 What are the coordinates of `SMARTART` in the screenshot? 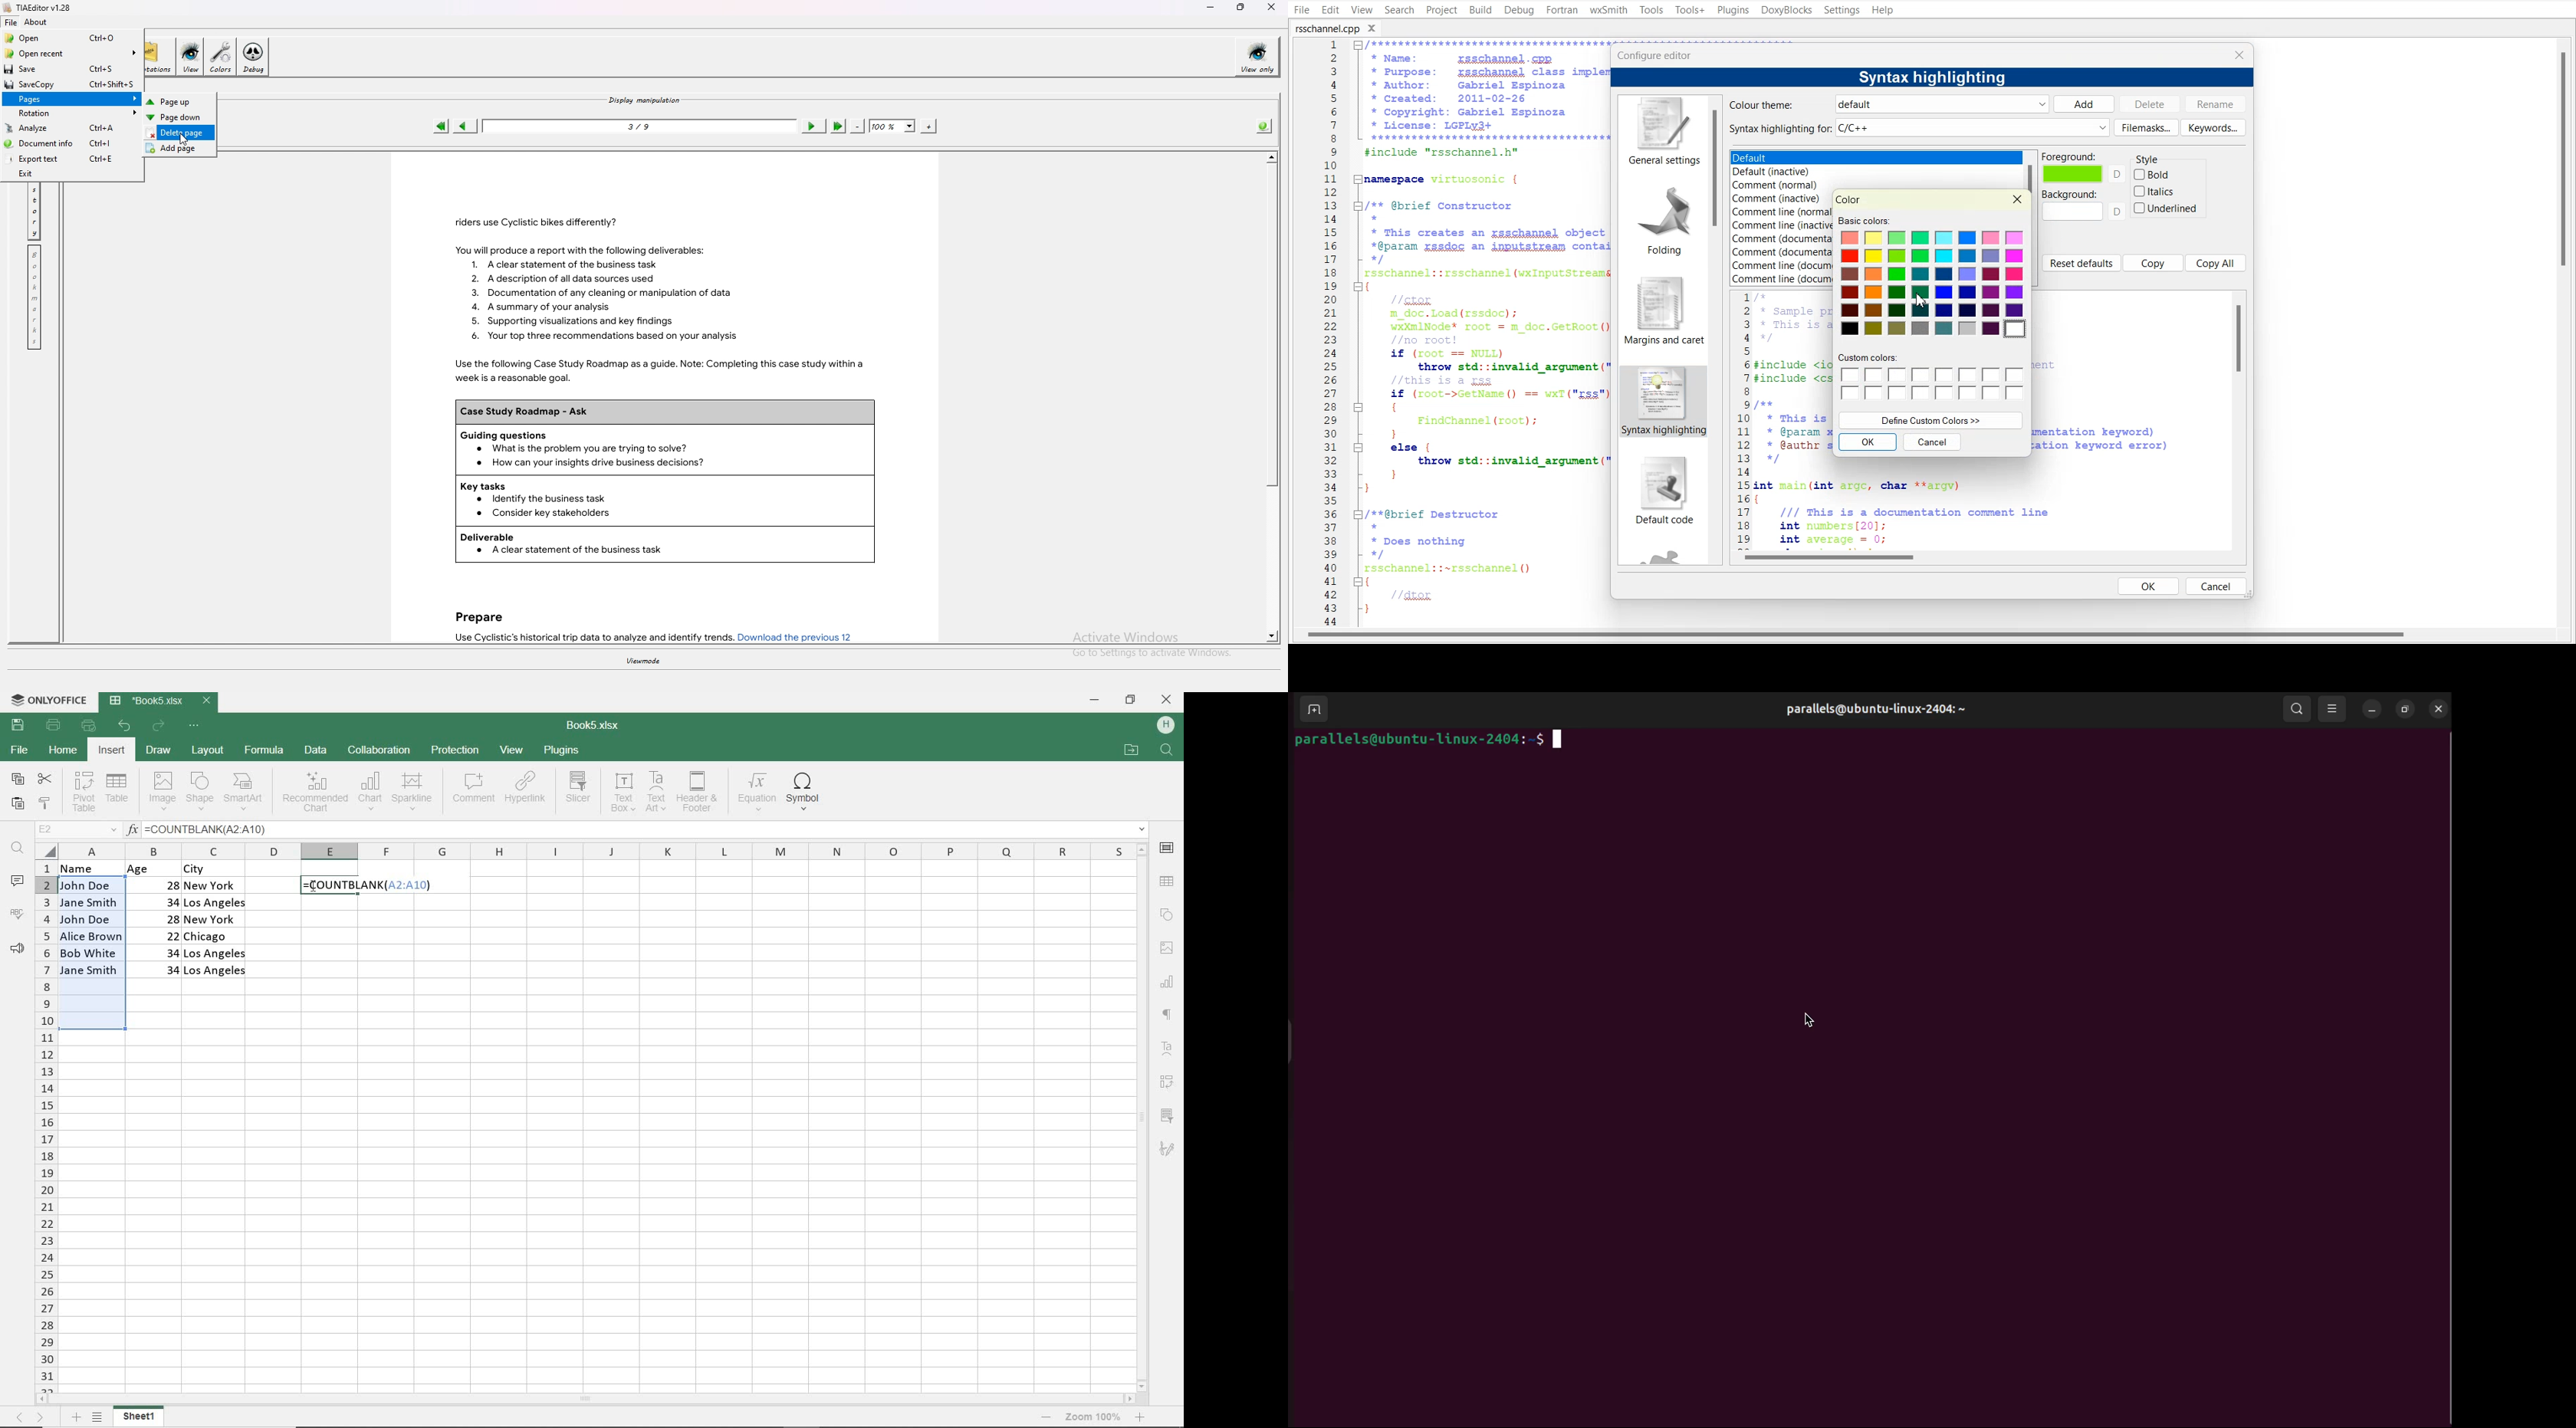 It's located at (245, 792).